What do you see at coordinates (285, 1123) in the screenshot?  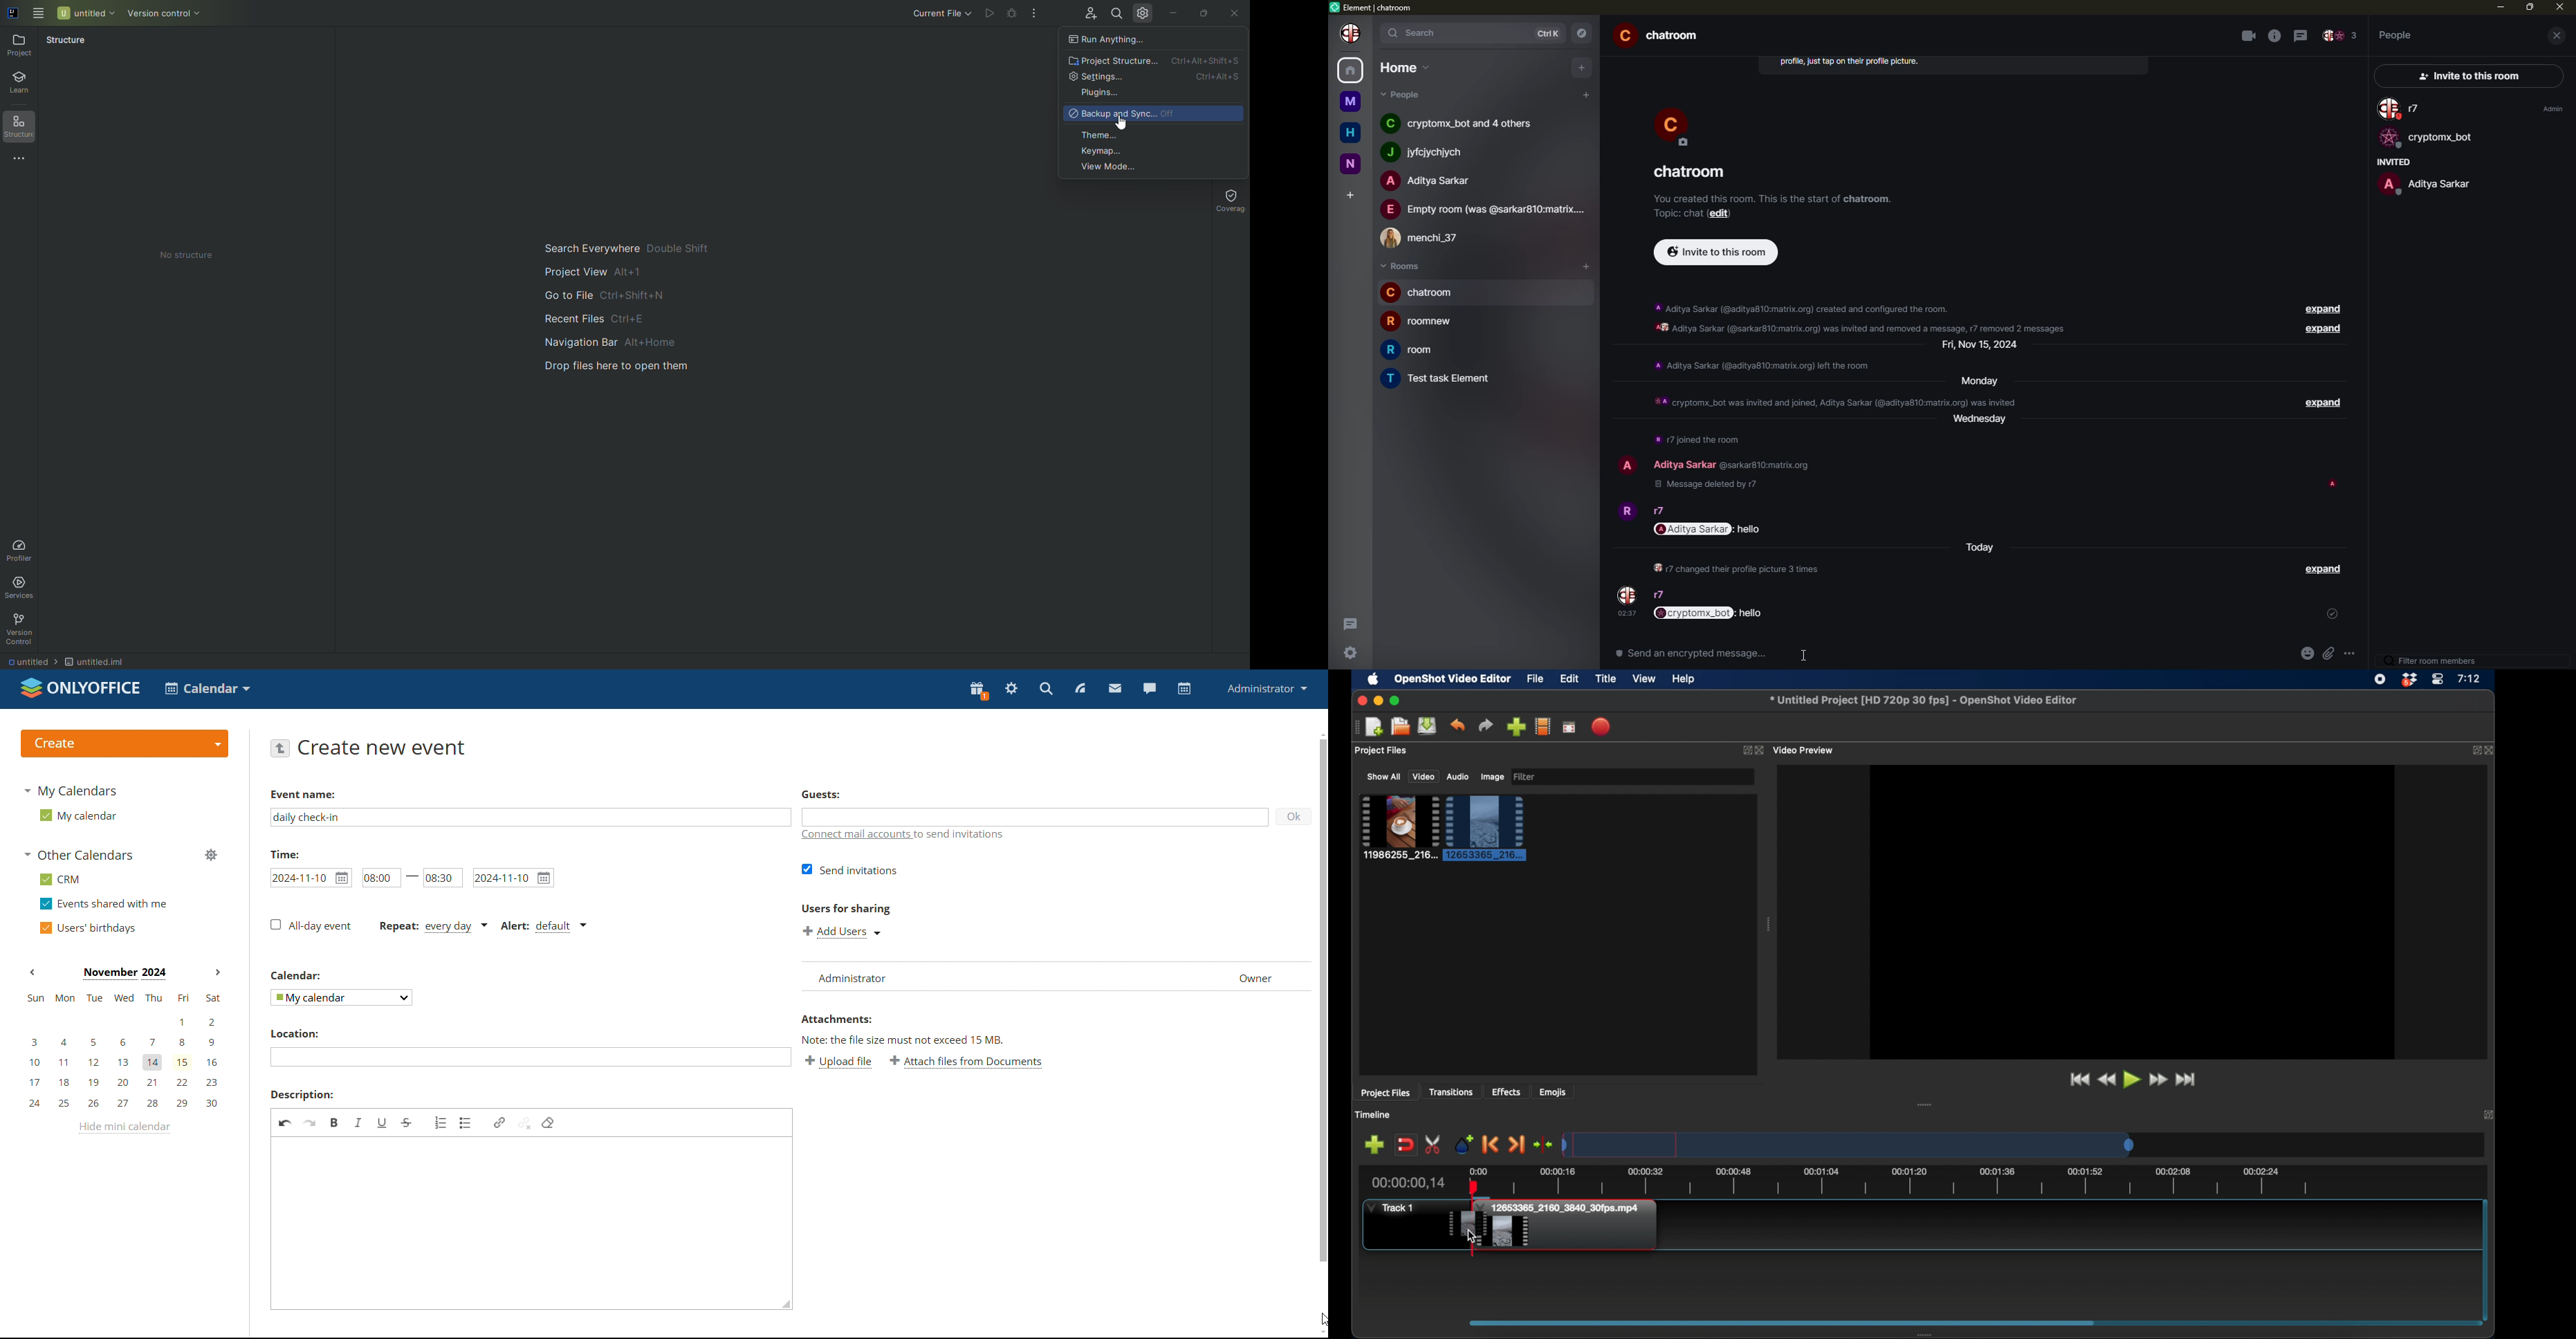 I see `undo` at bounding box center [285, 1123].